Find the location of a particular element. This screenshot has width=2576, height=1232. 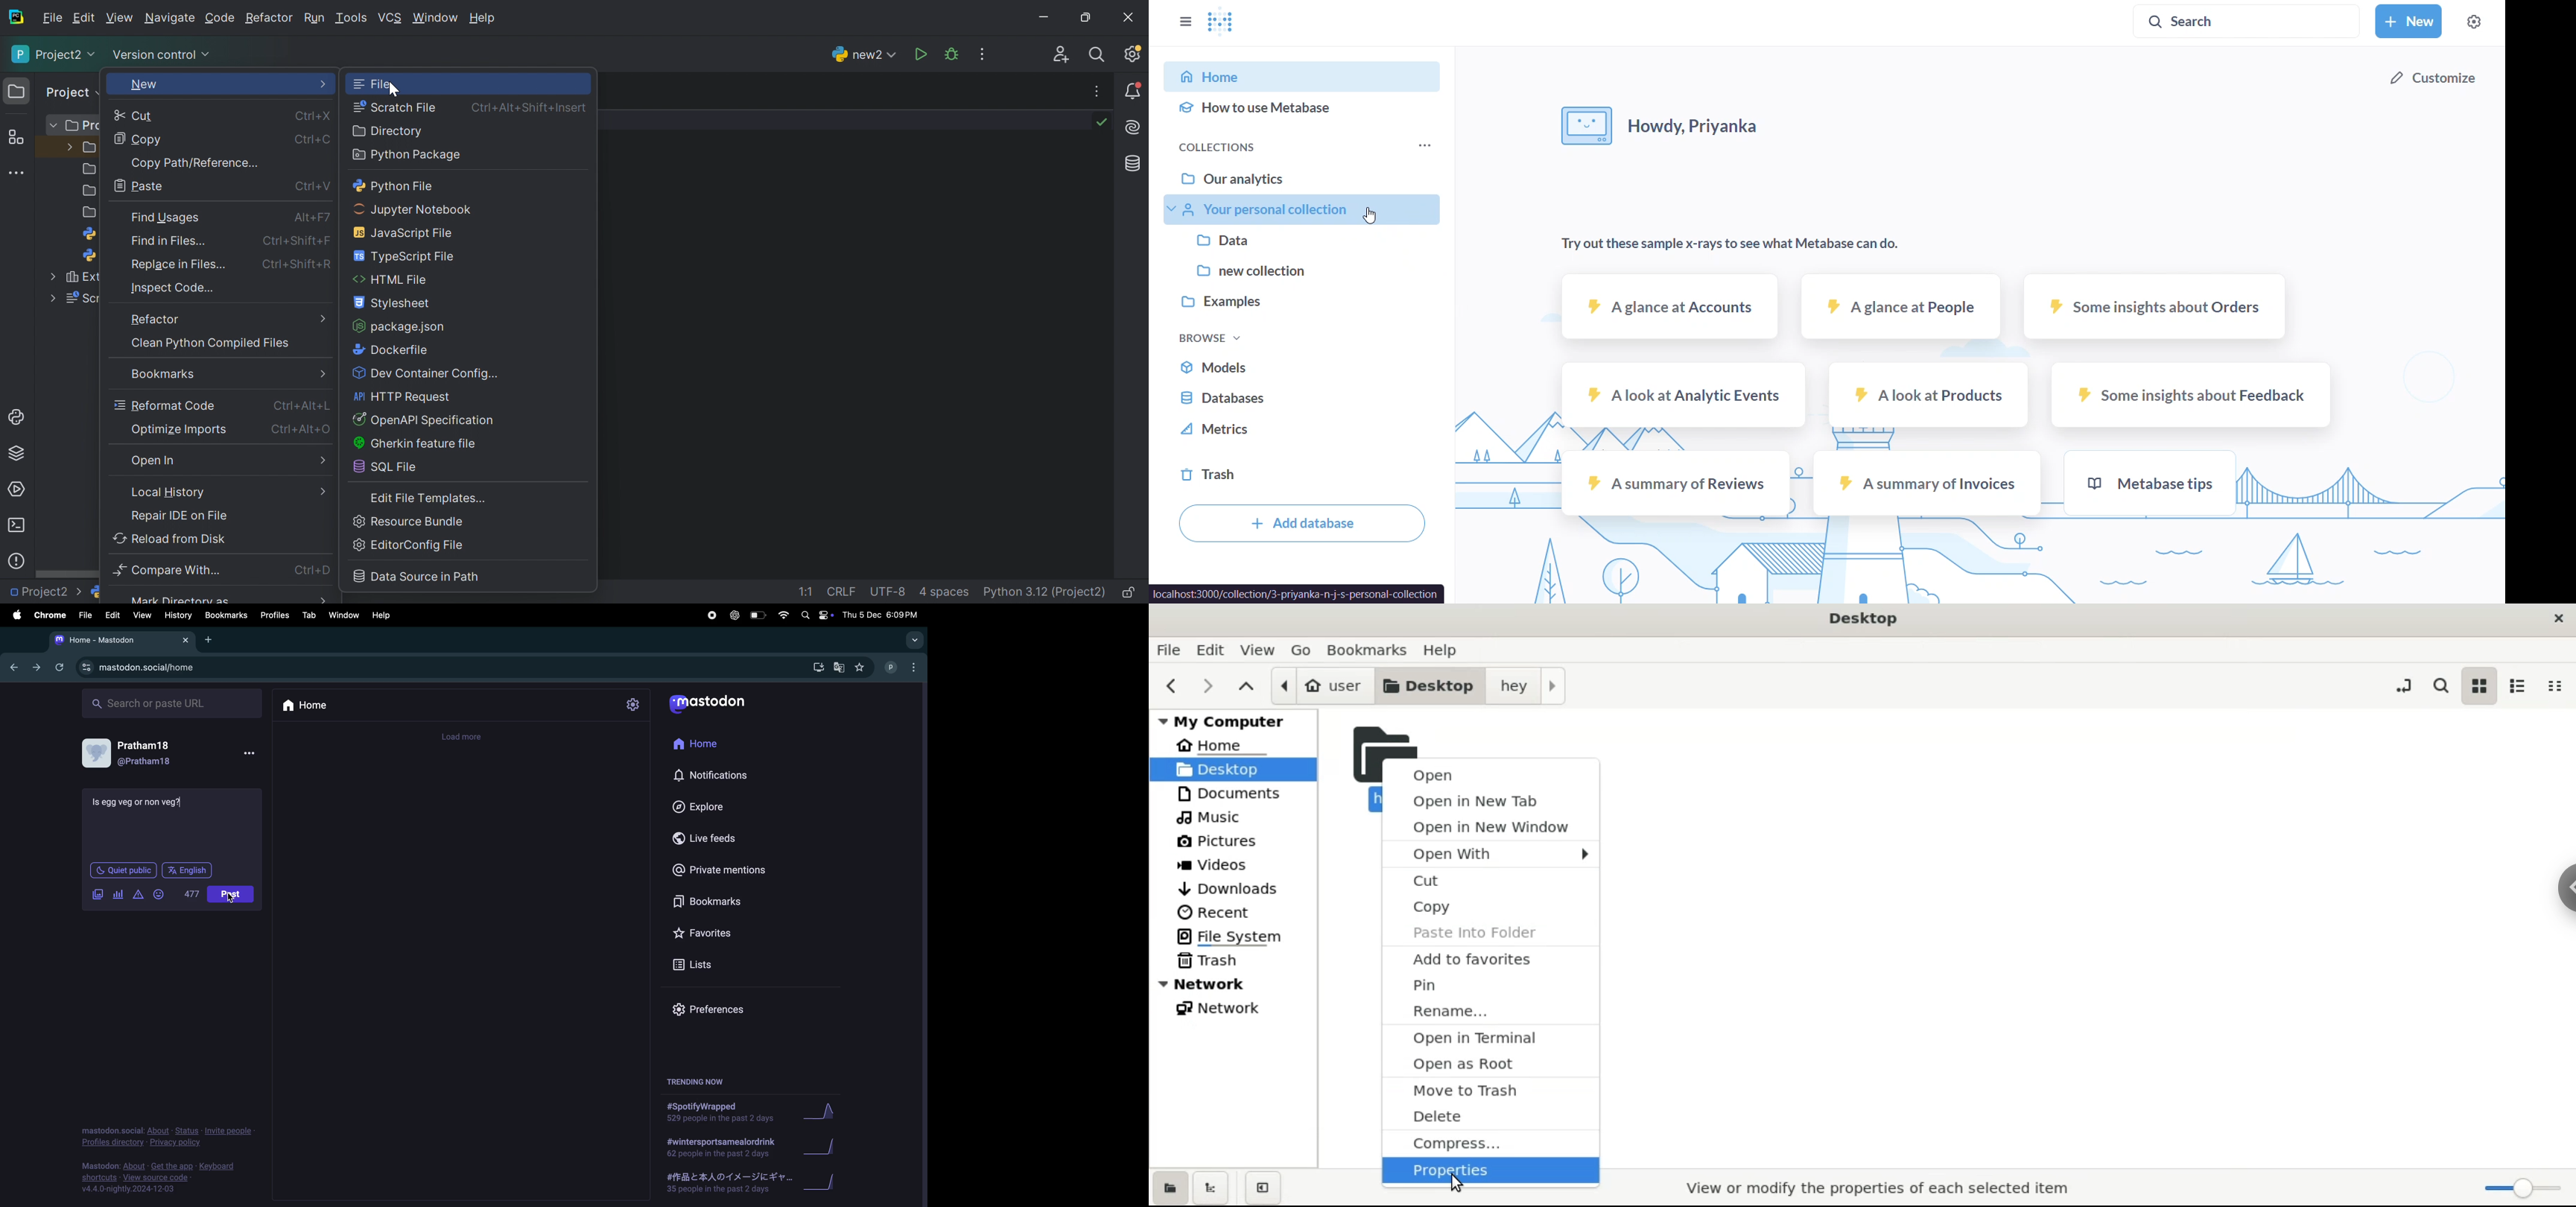

file is located at coordinates (86, 614).